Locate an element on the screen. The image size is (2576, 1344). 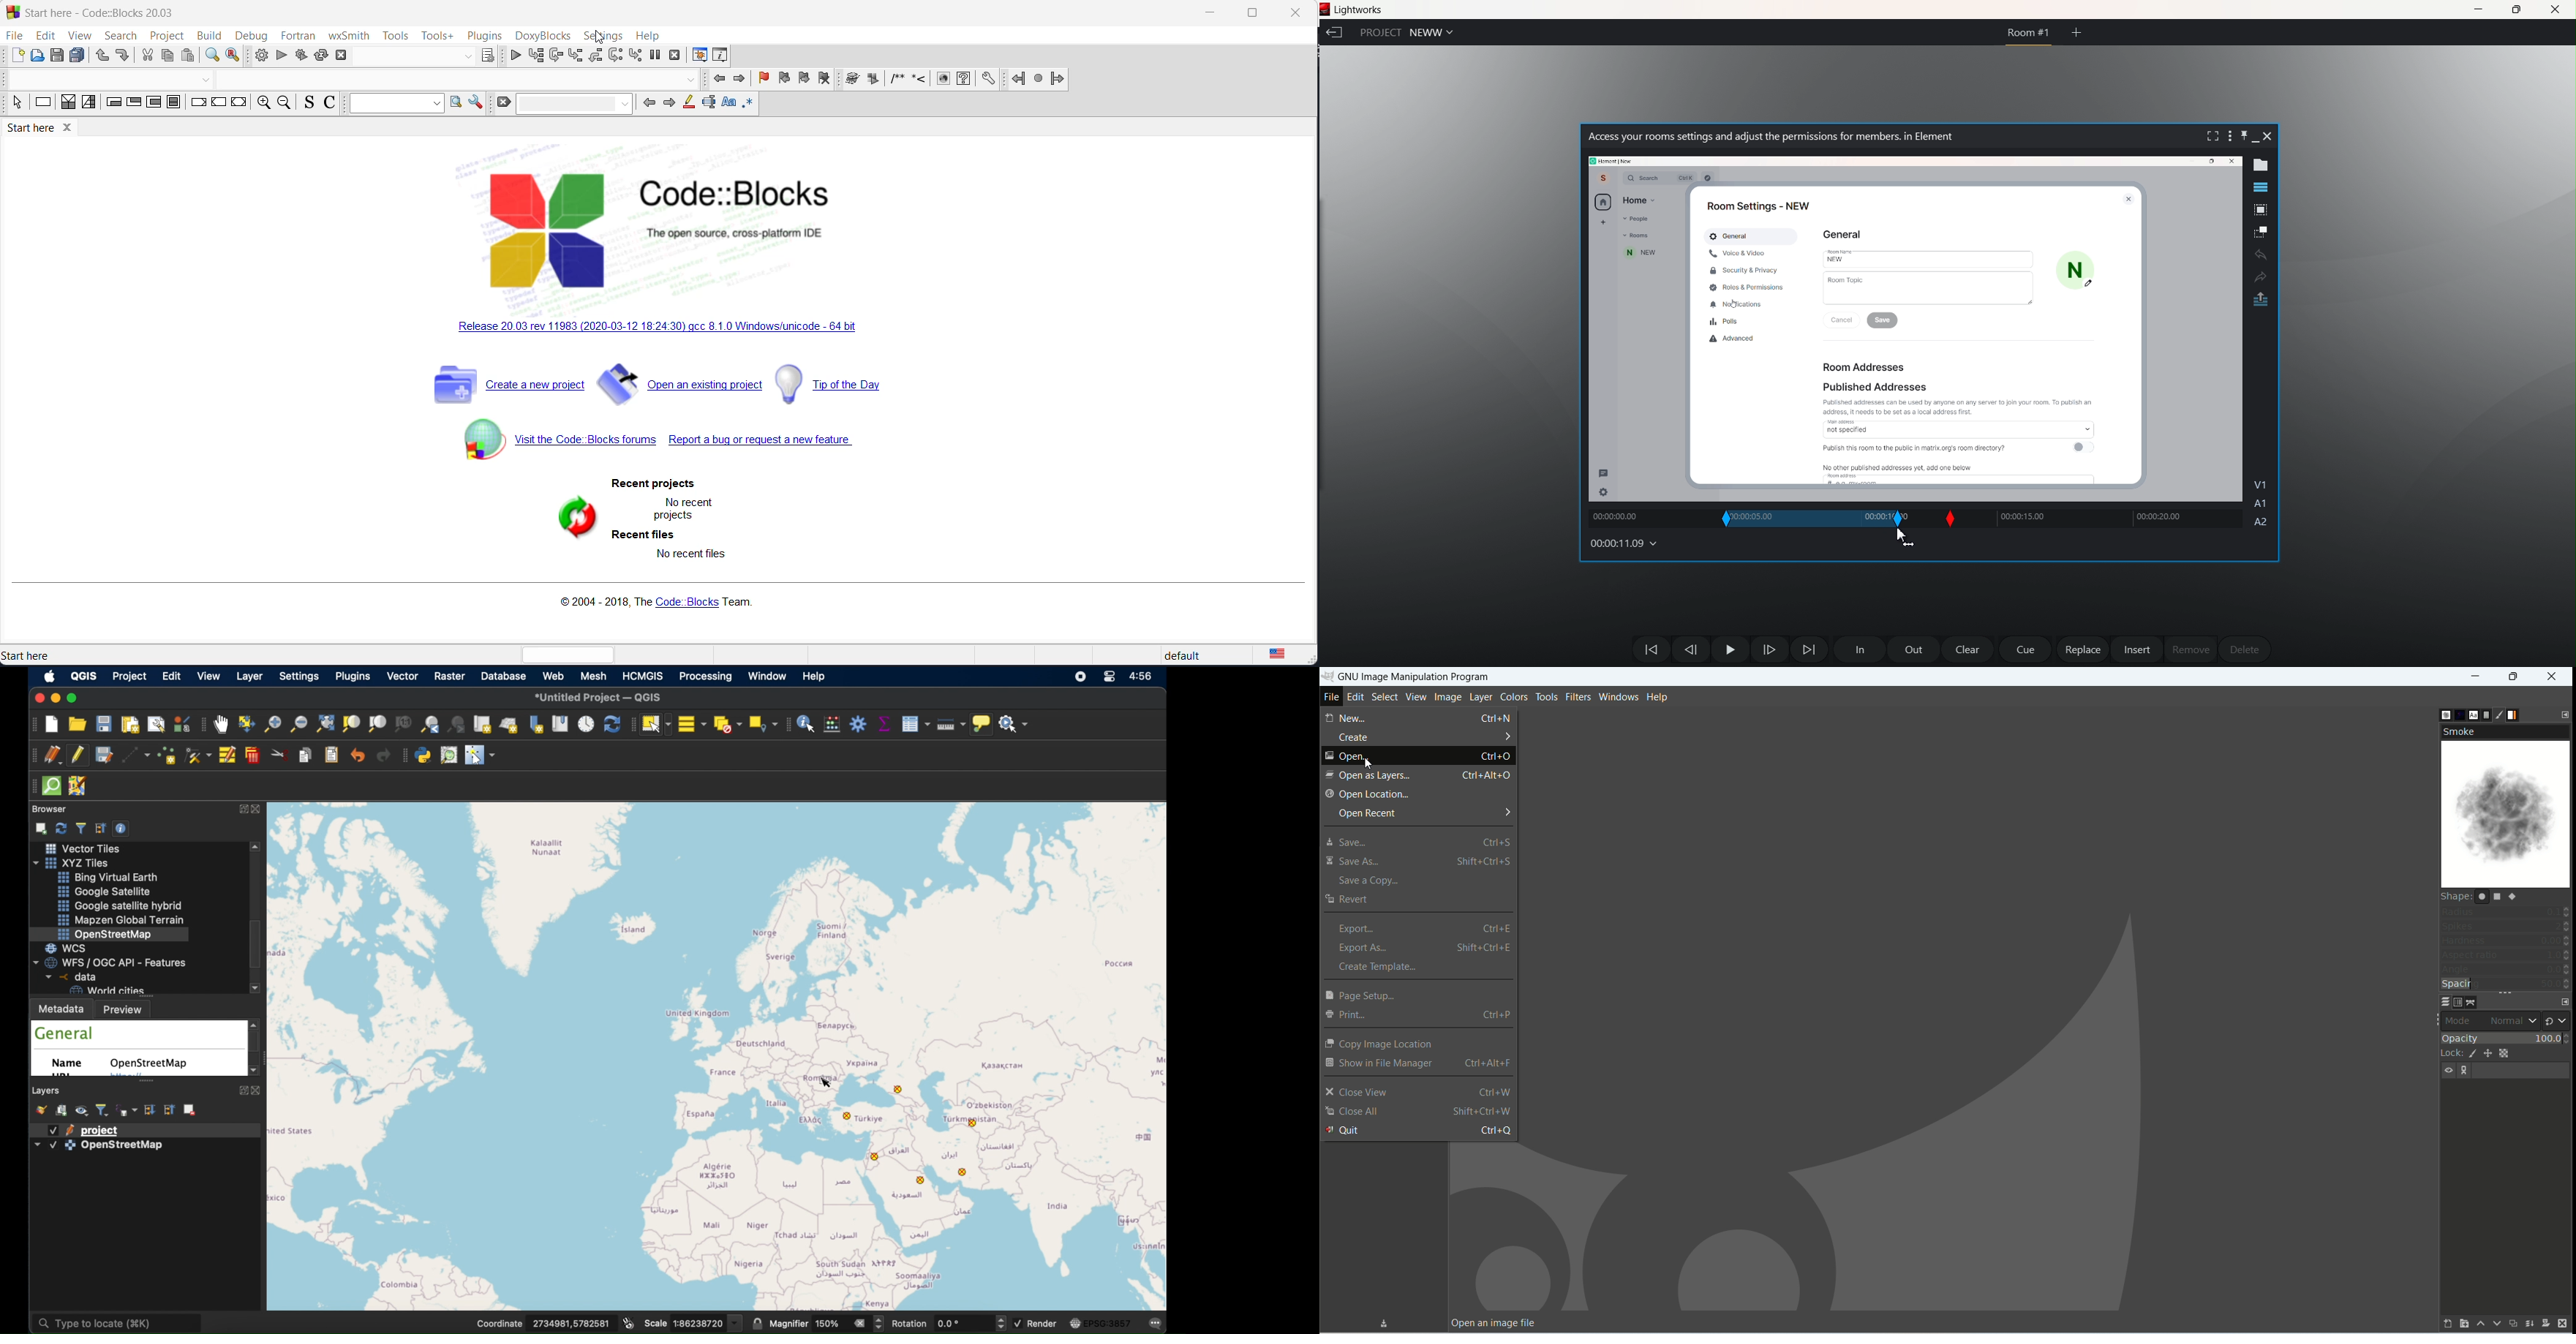
previous bookmark is located at coordinates (784, 80).